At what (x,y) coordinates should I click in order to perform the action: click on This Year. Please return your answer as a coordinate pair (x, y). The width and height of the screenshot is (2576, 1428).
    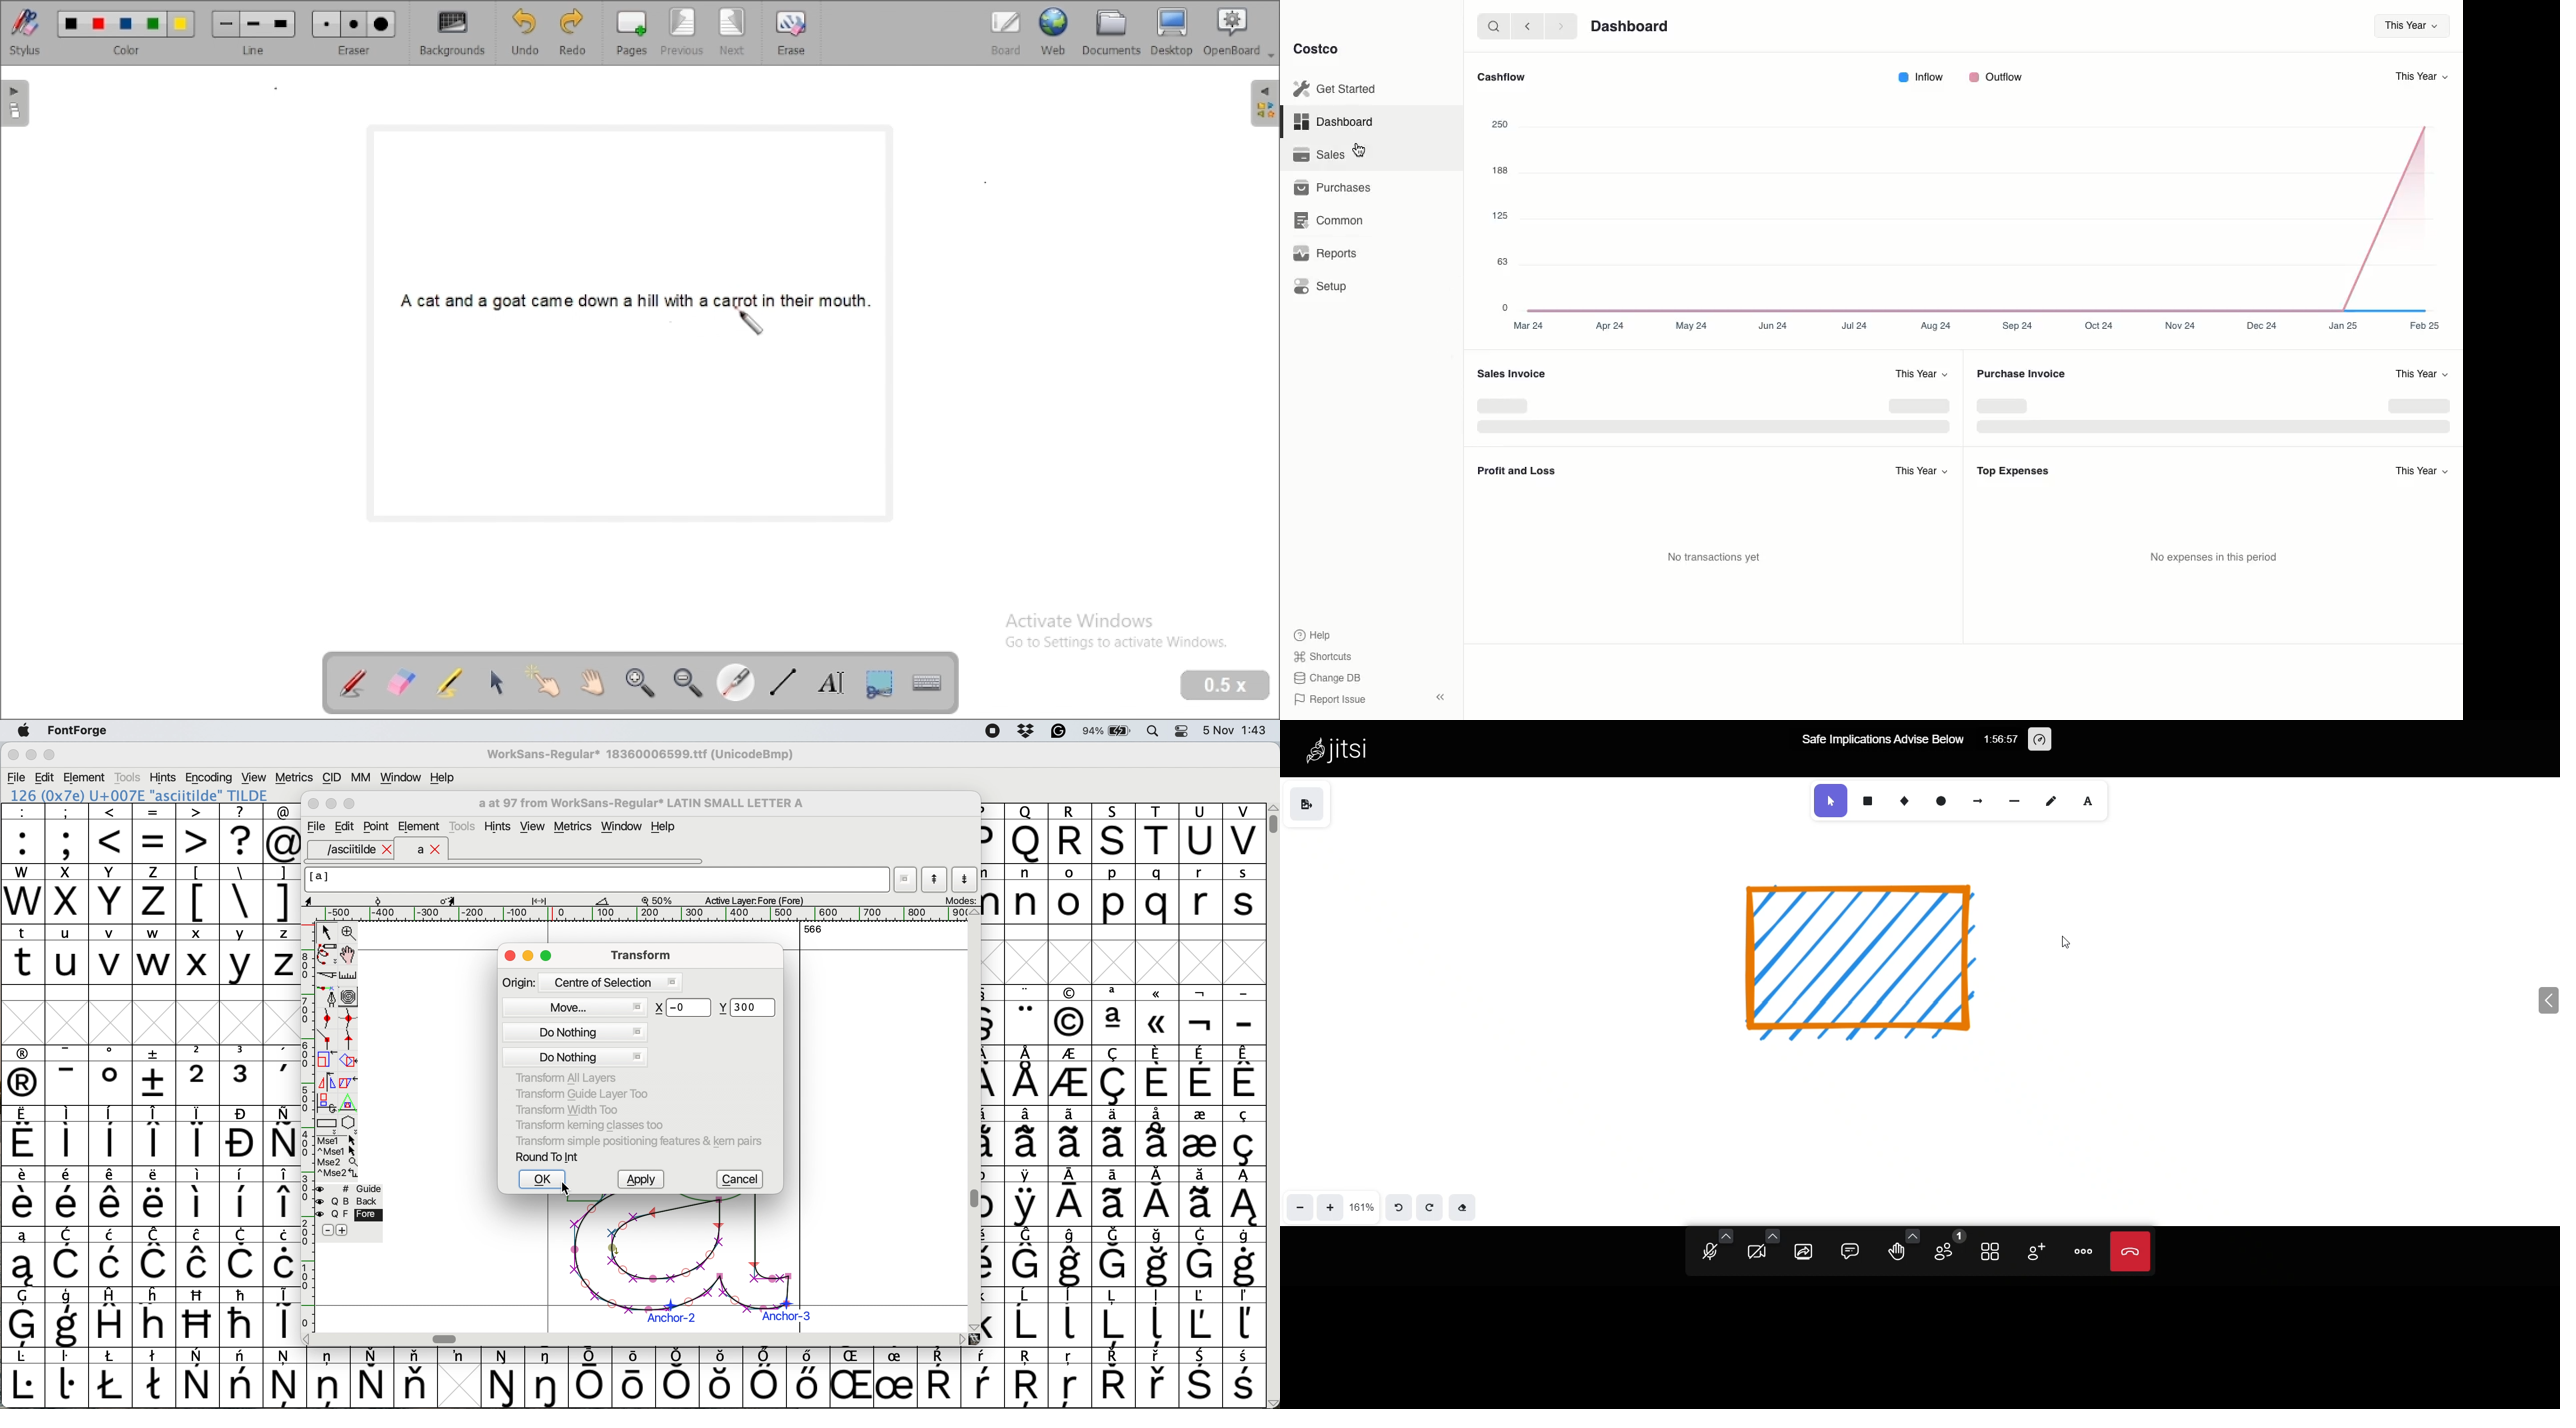
    Looking at the image, I should click on (2424, 77).